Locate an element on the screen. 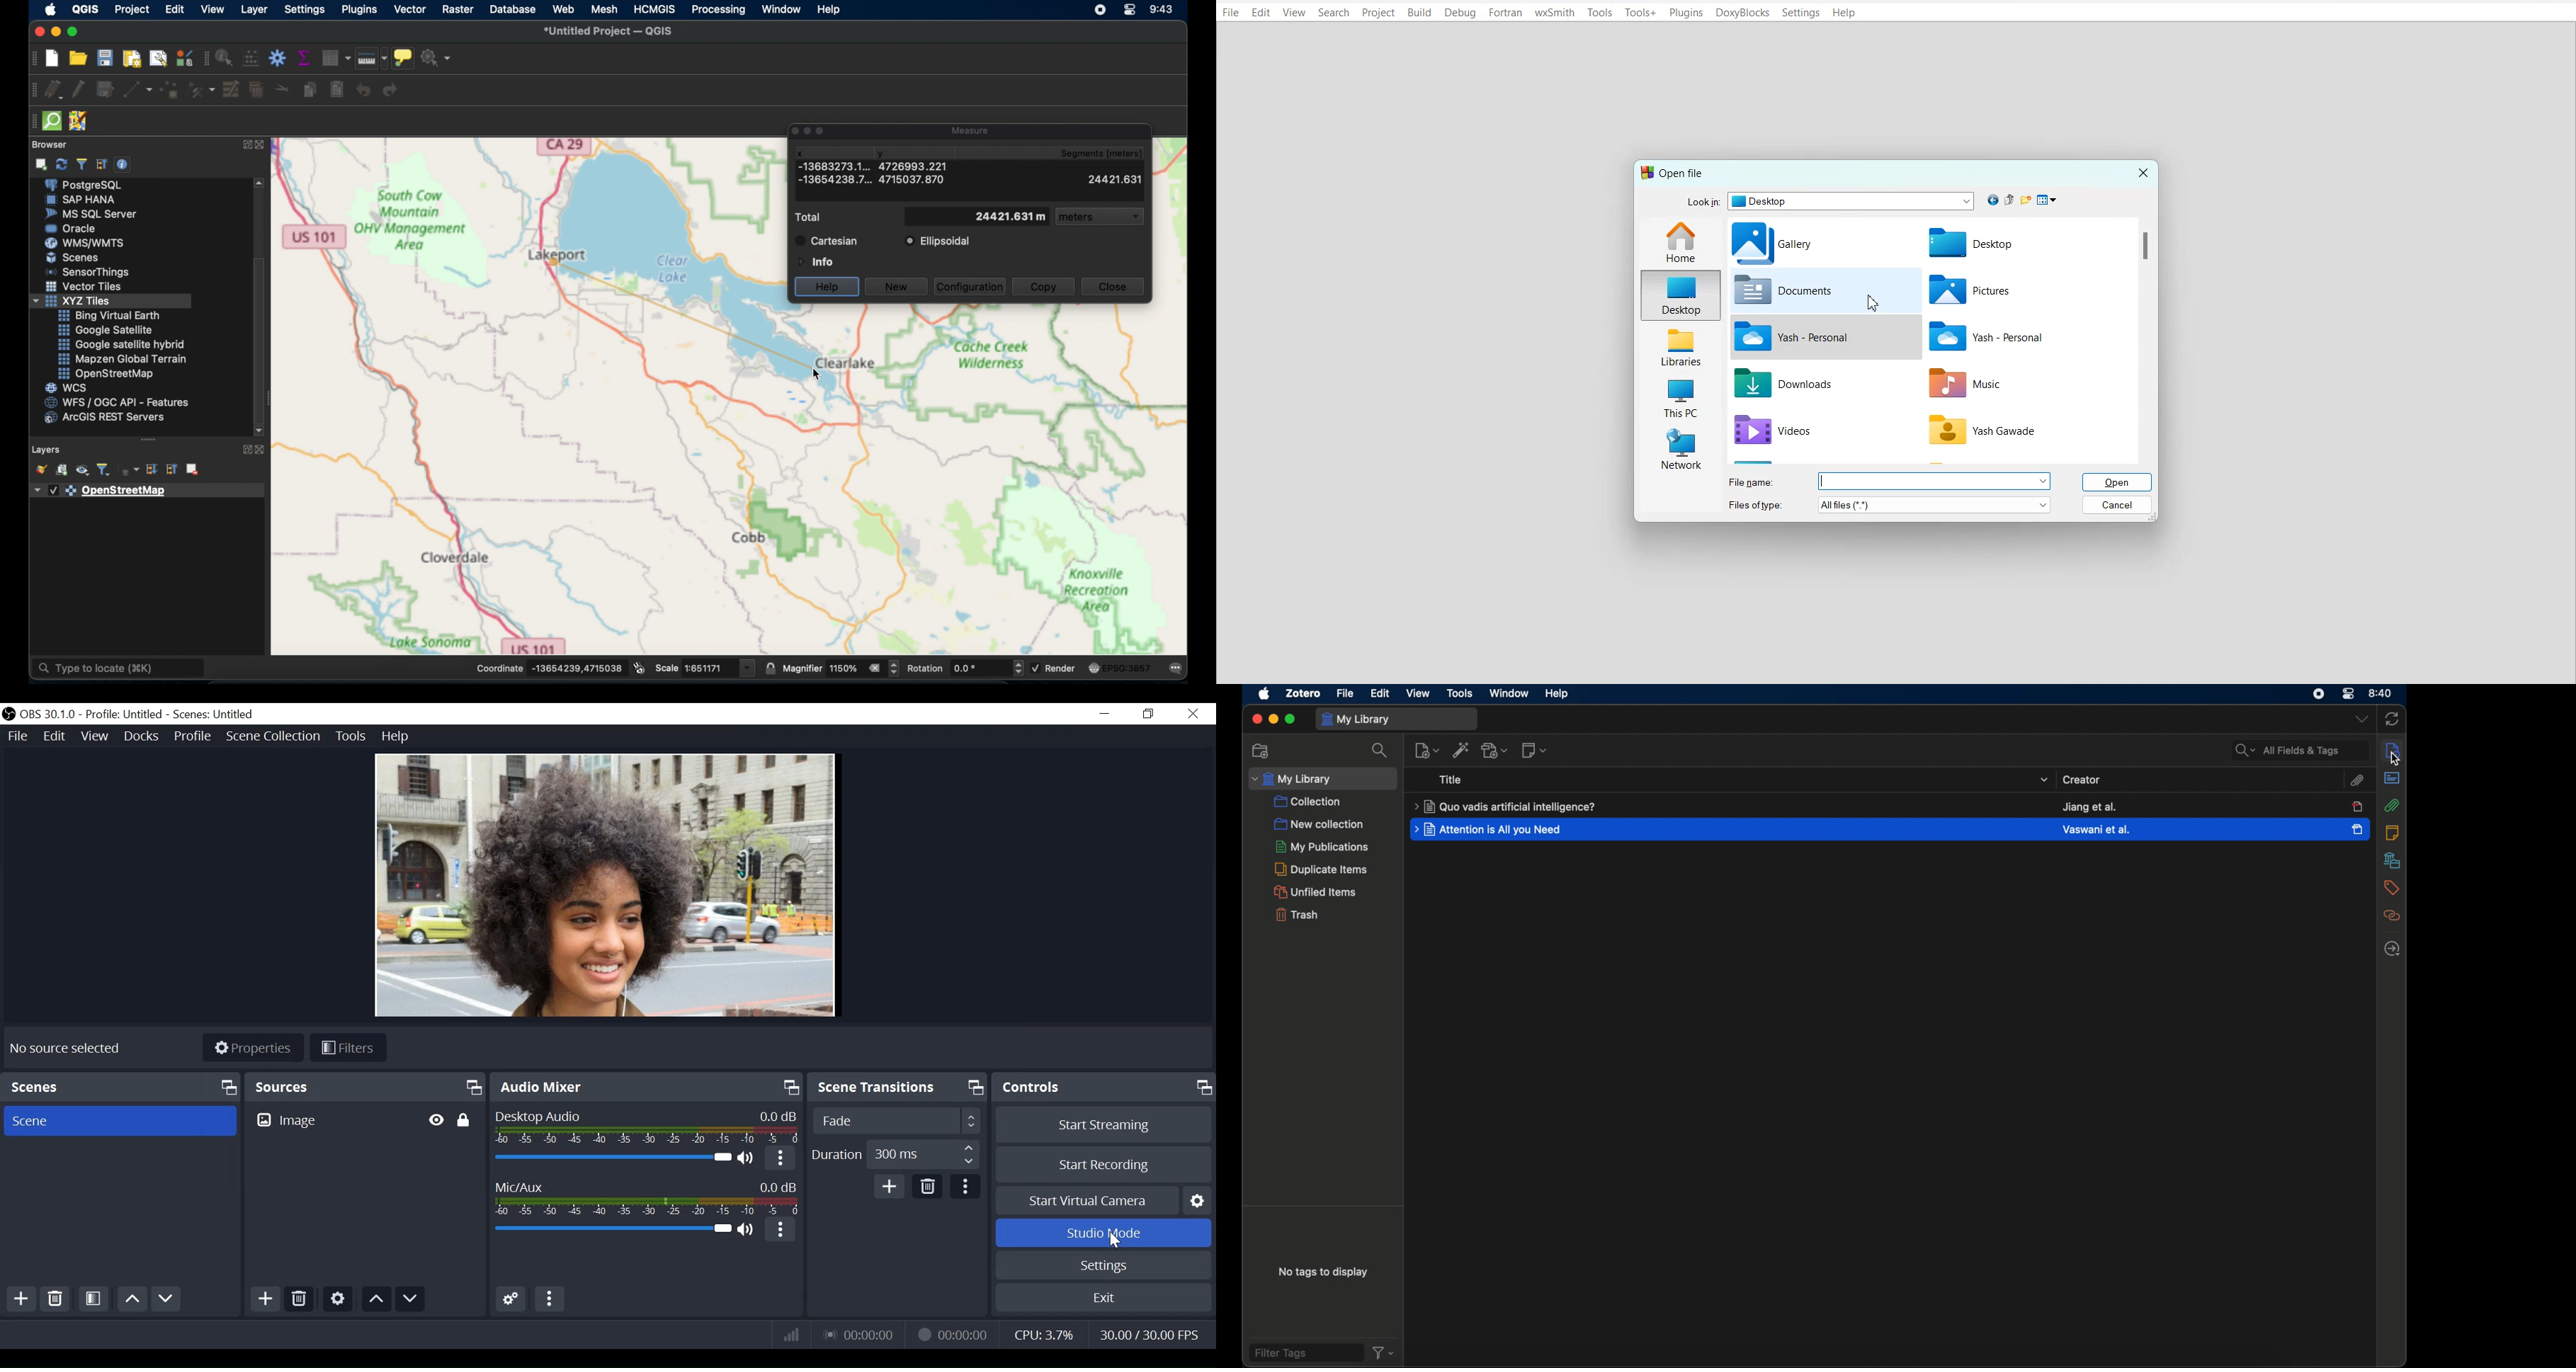  (un)mute is located at coordinates (747, 1231).